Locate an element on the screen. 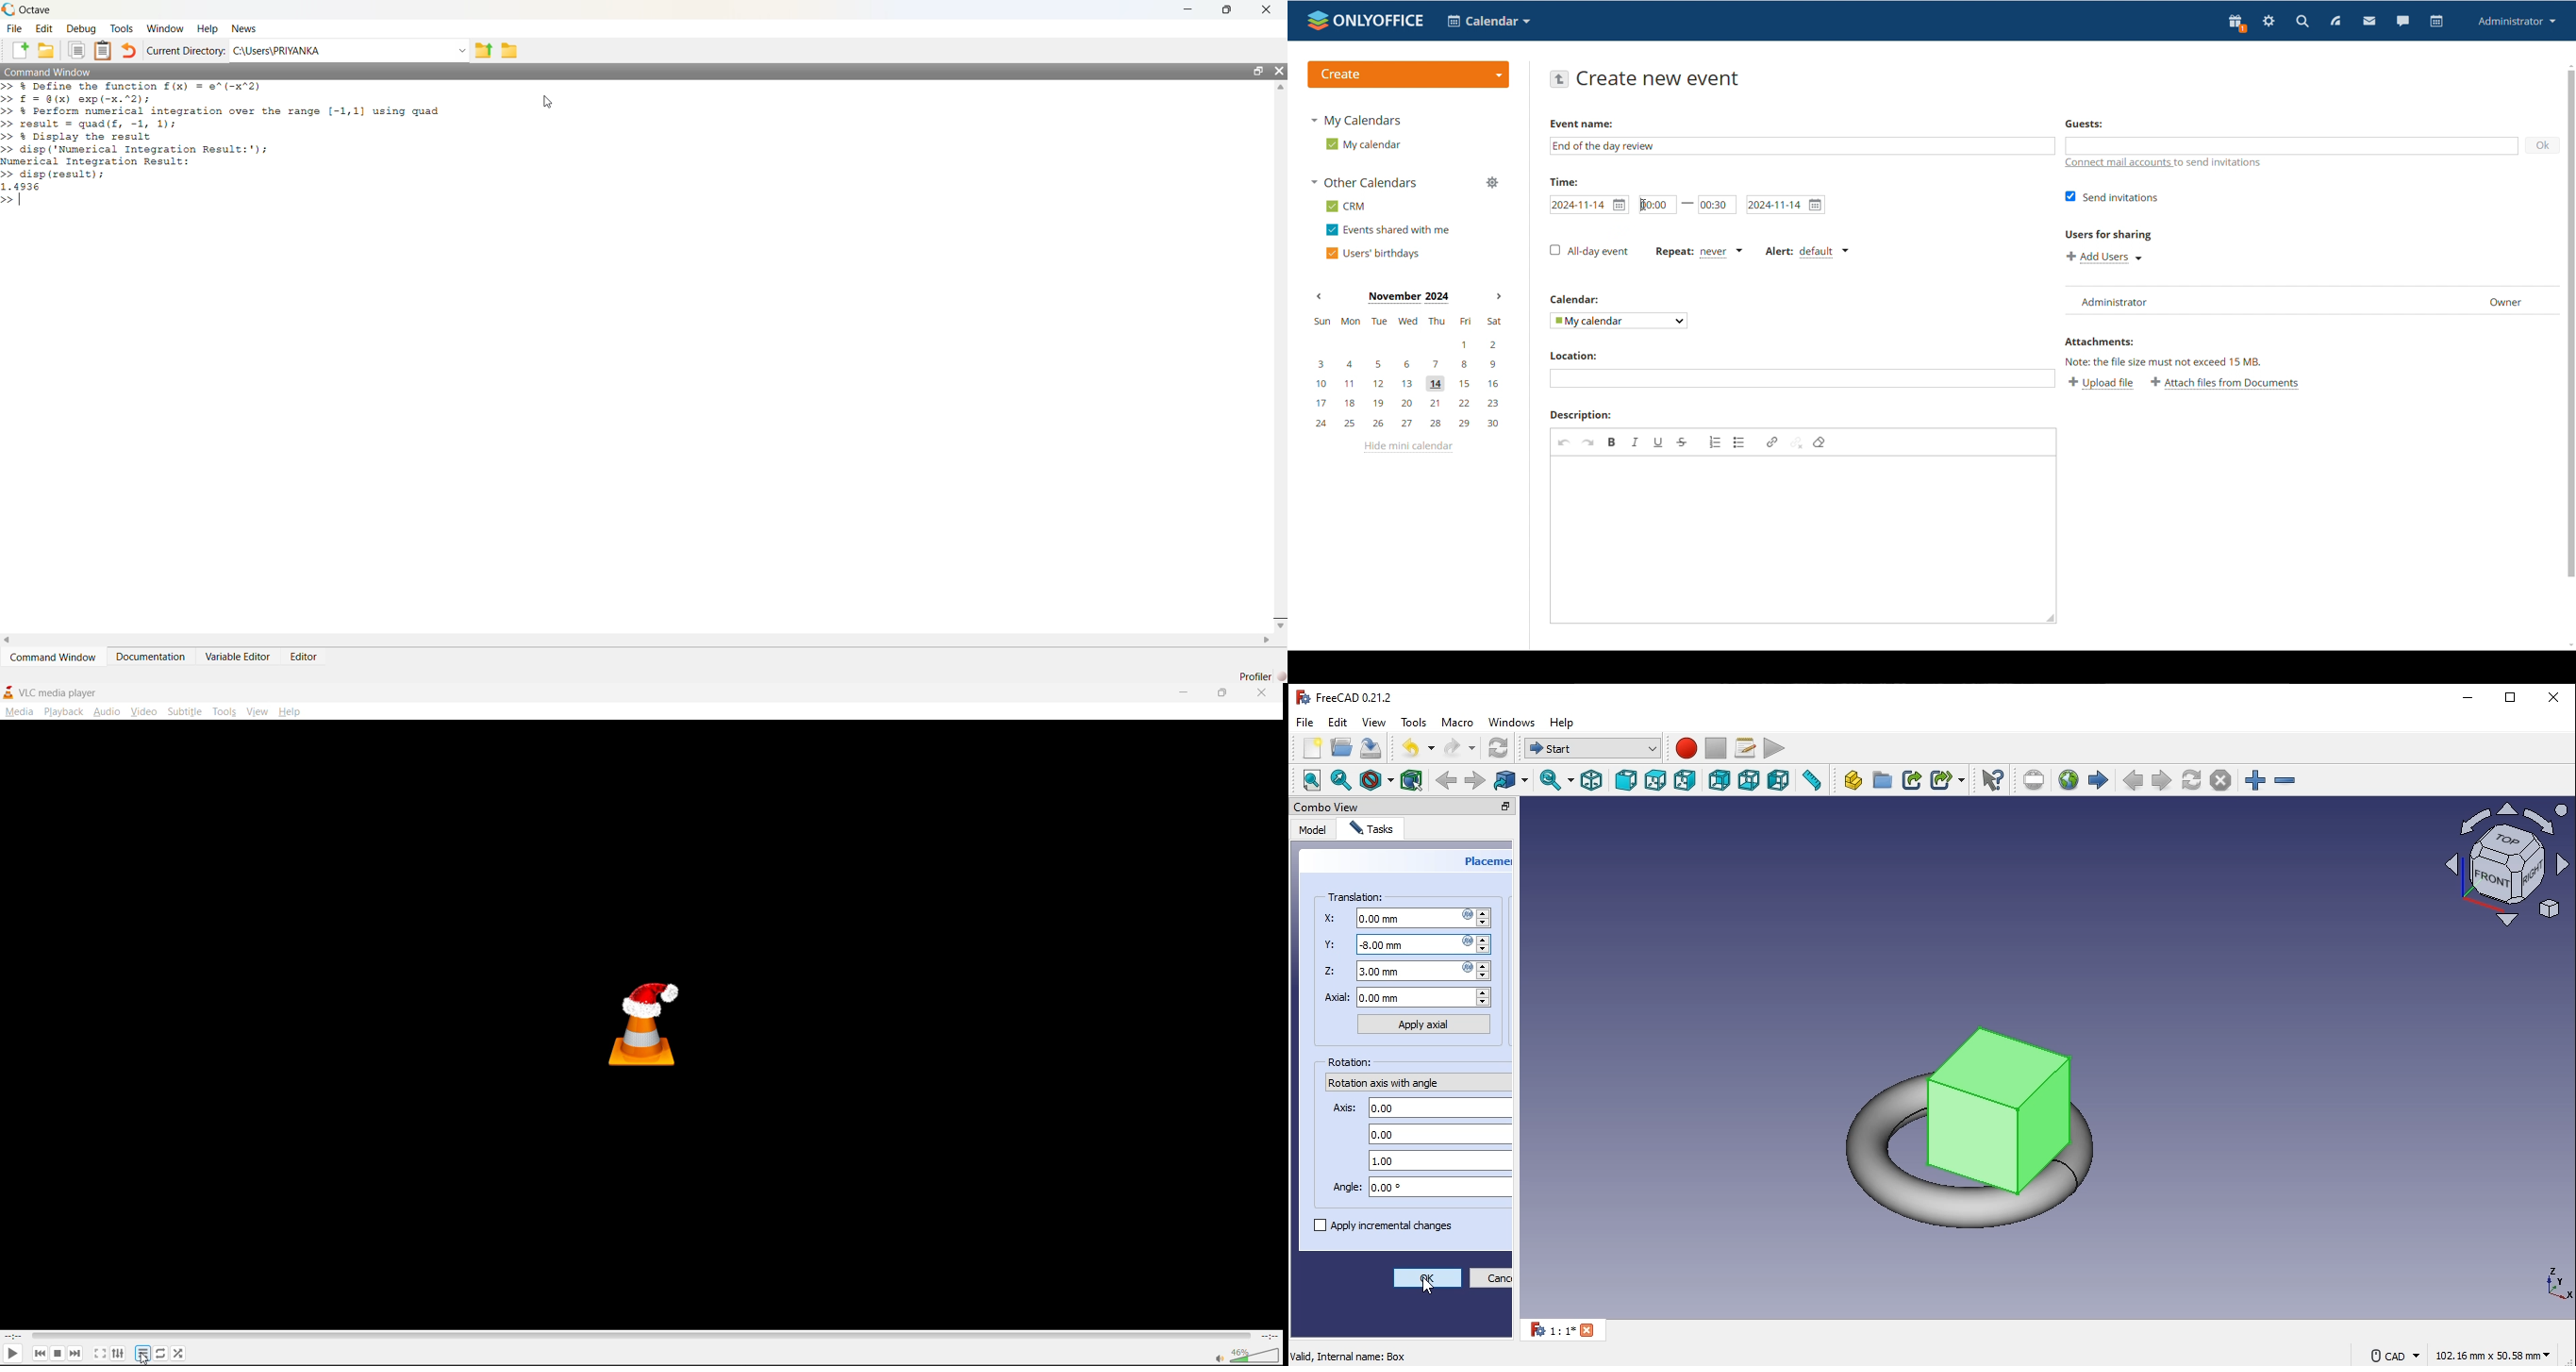 Image resolution: width=2576 pixels, height=1372 pixels. current track time is located at coordinates (13, 1334).